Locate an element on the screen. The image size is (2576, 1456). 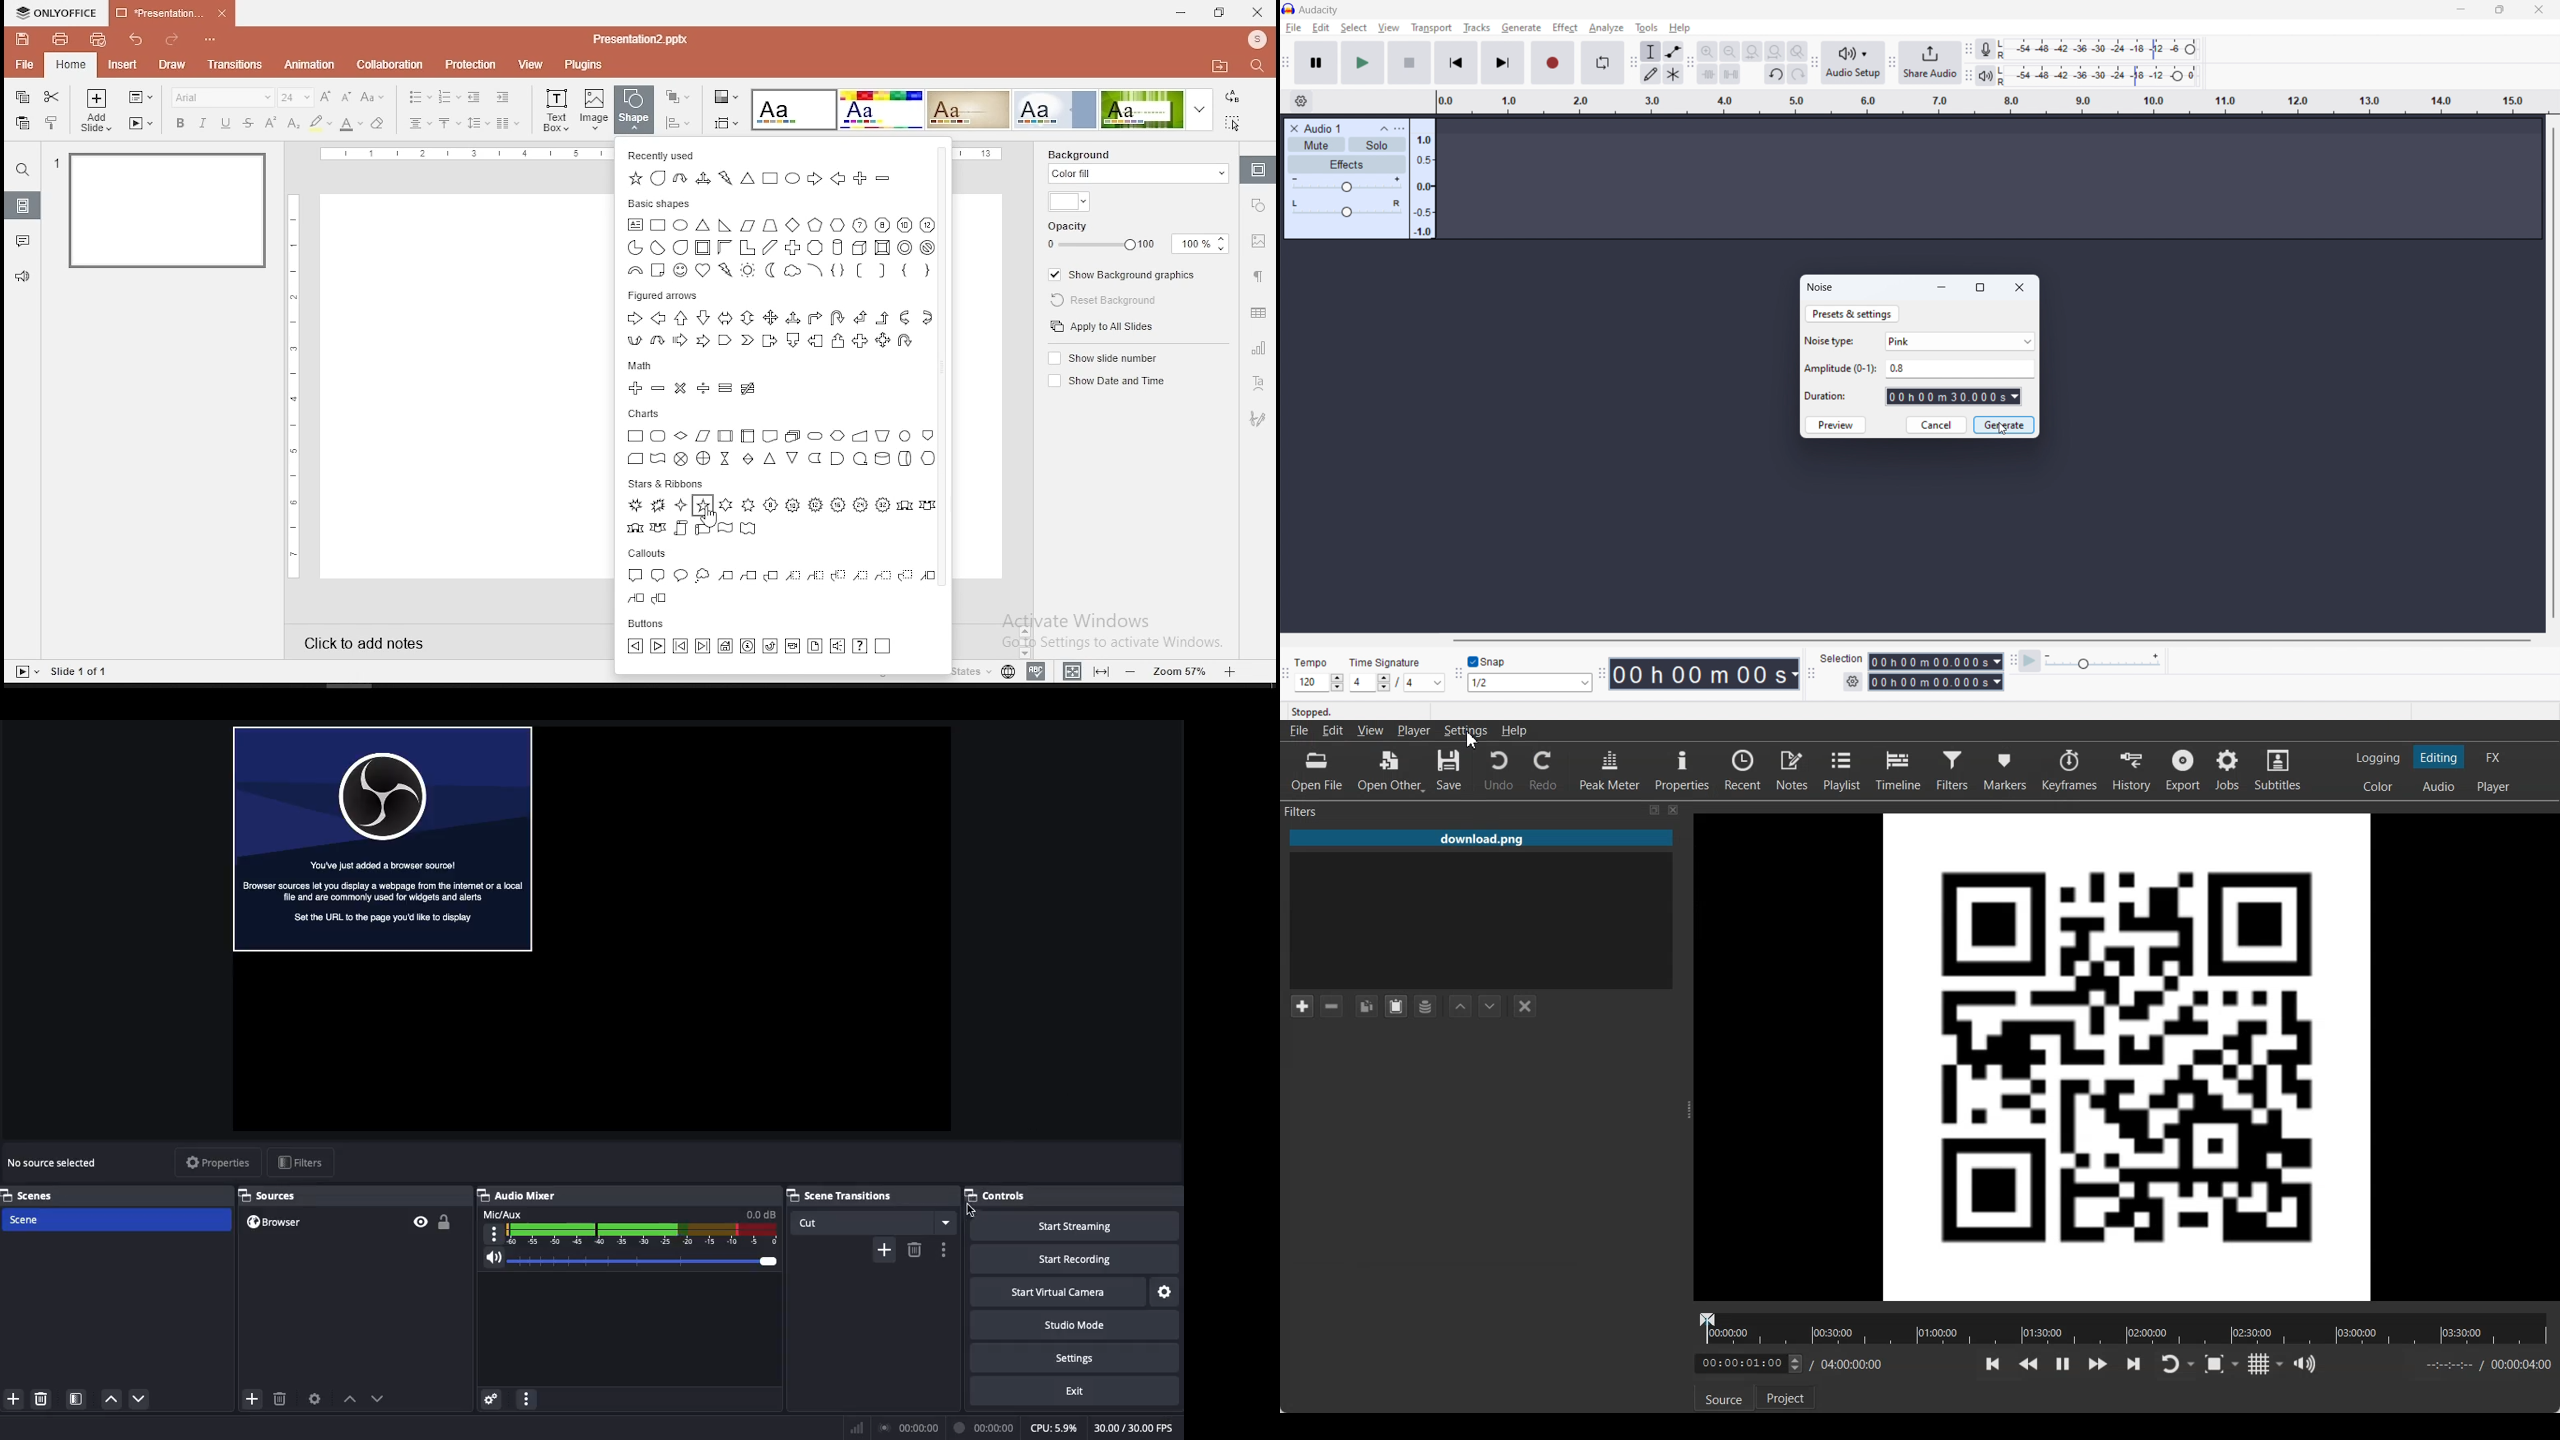
fit project to width is located at coordinates (1775, 51).